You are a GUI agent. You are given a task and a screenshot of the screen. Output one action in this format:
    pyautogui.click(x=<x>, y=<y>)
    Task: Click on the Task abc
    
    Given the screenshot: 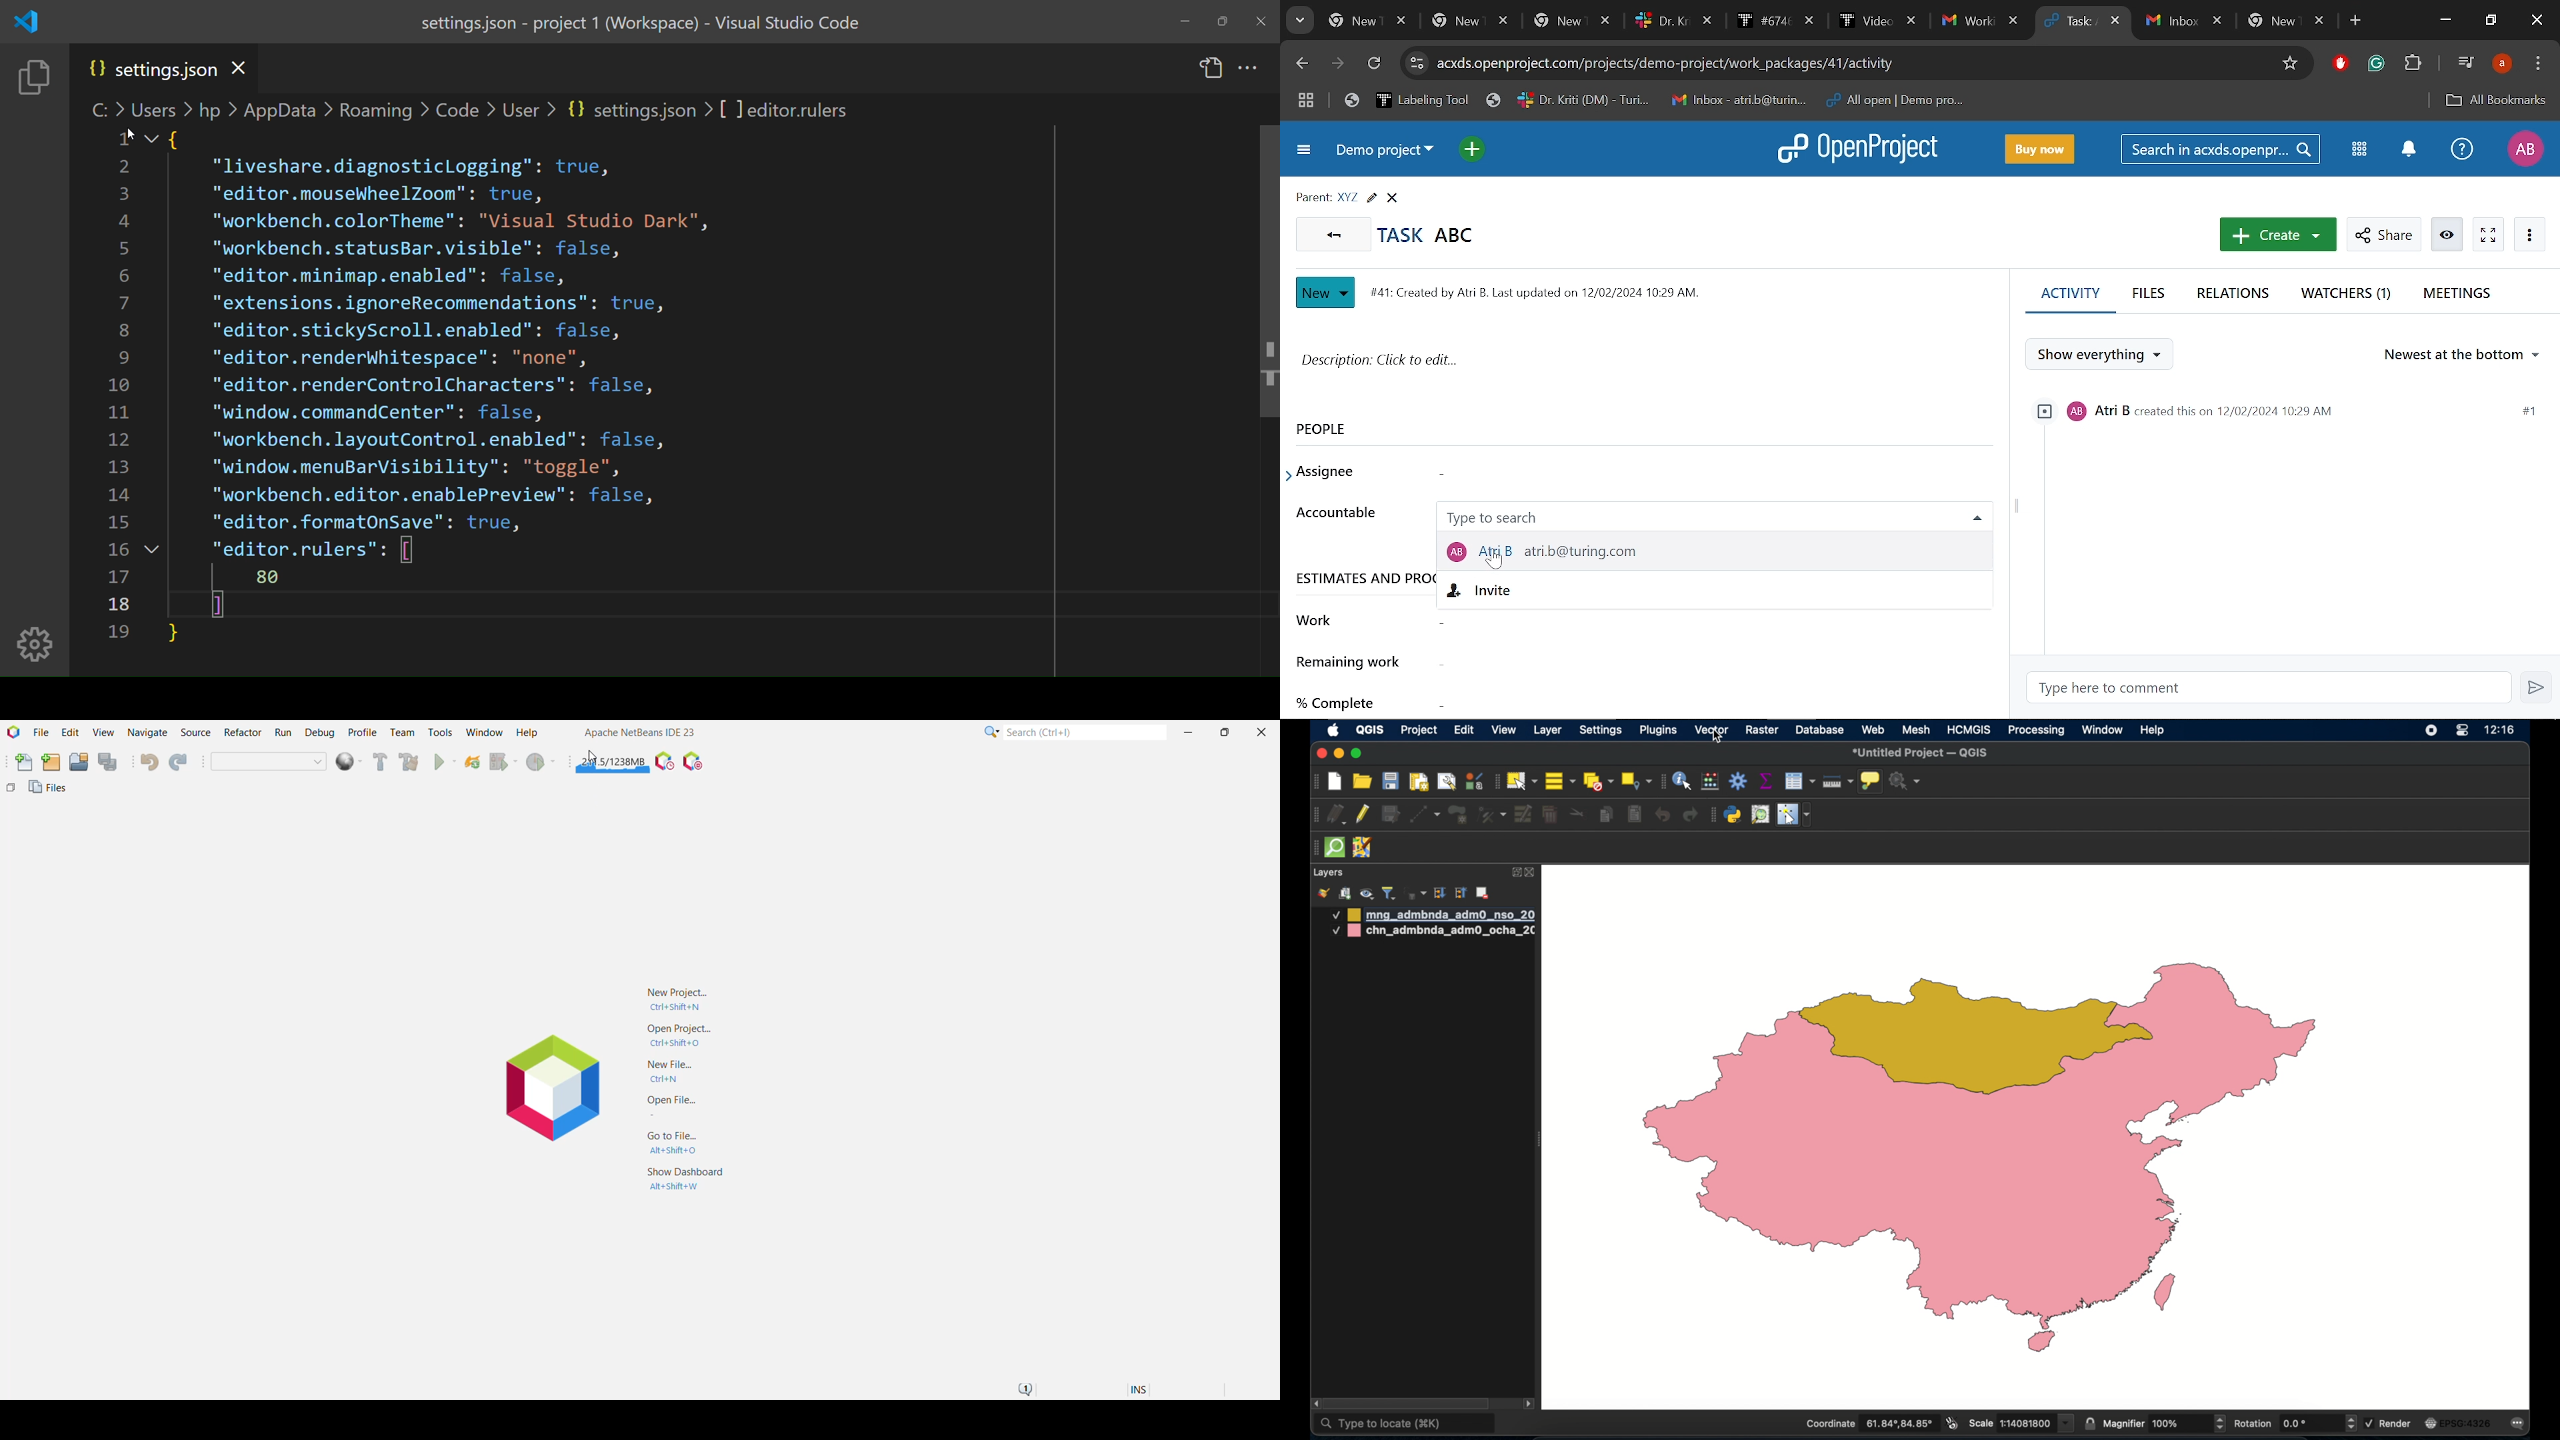 What is the action you would take?
    pyautogui.click(x=1440, y=236)
    